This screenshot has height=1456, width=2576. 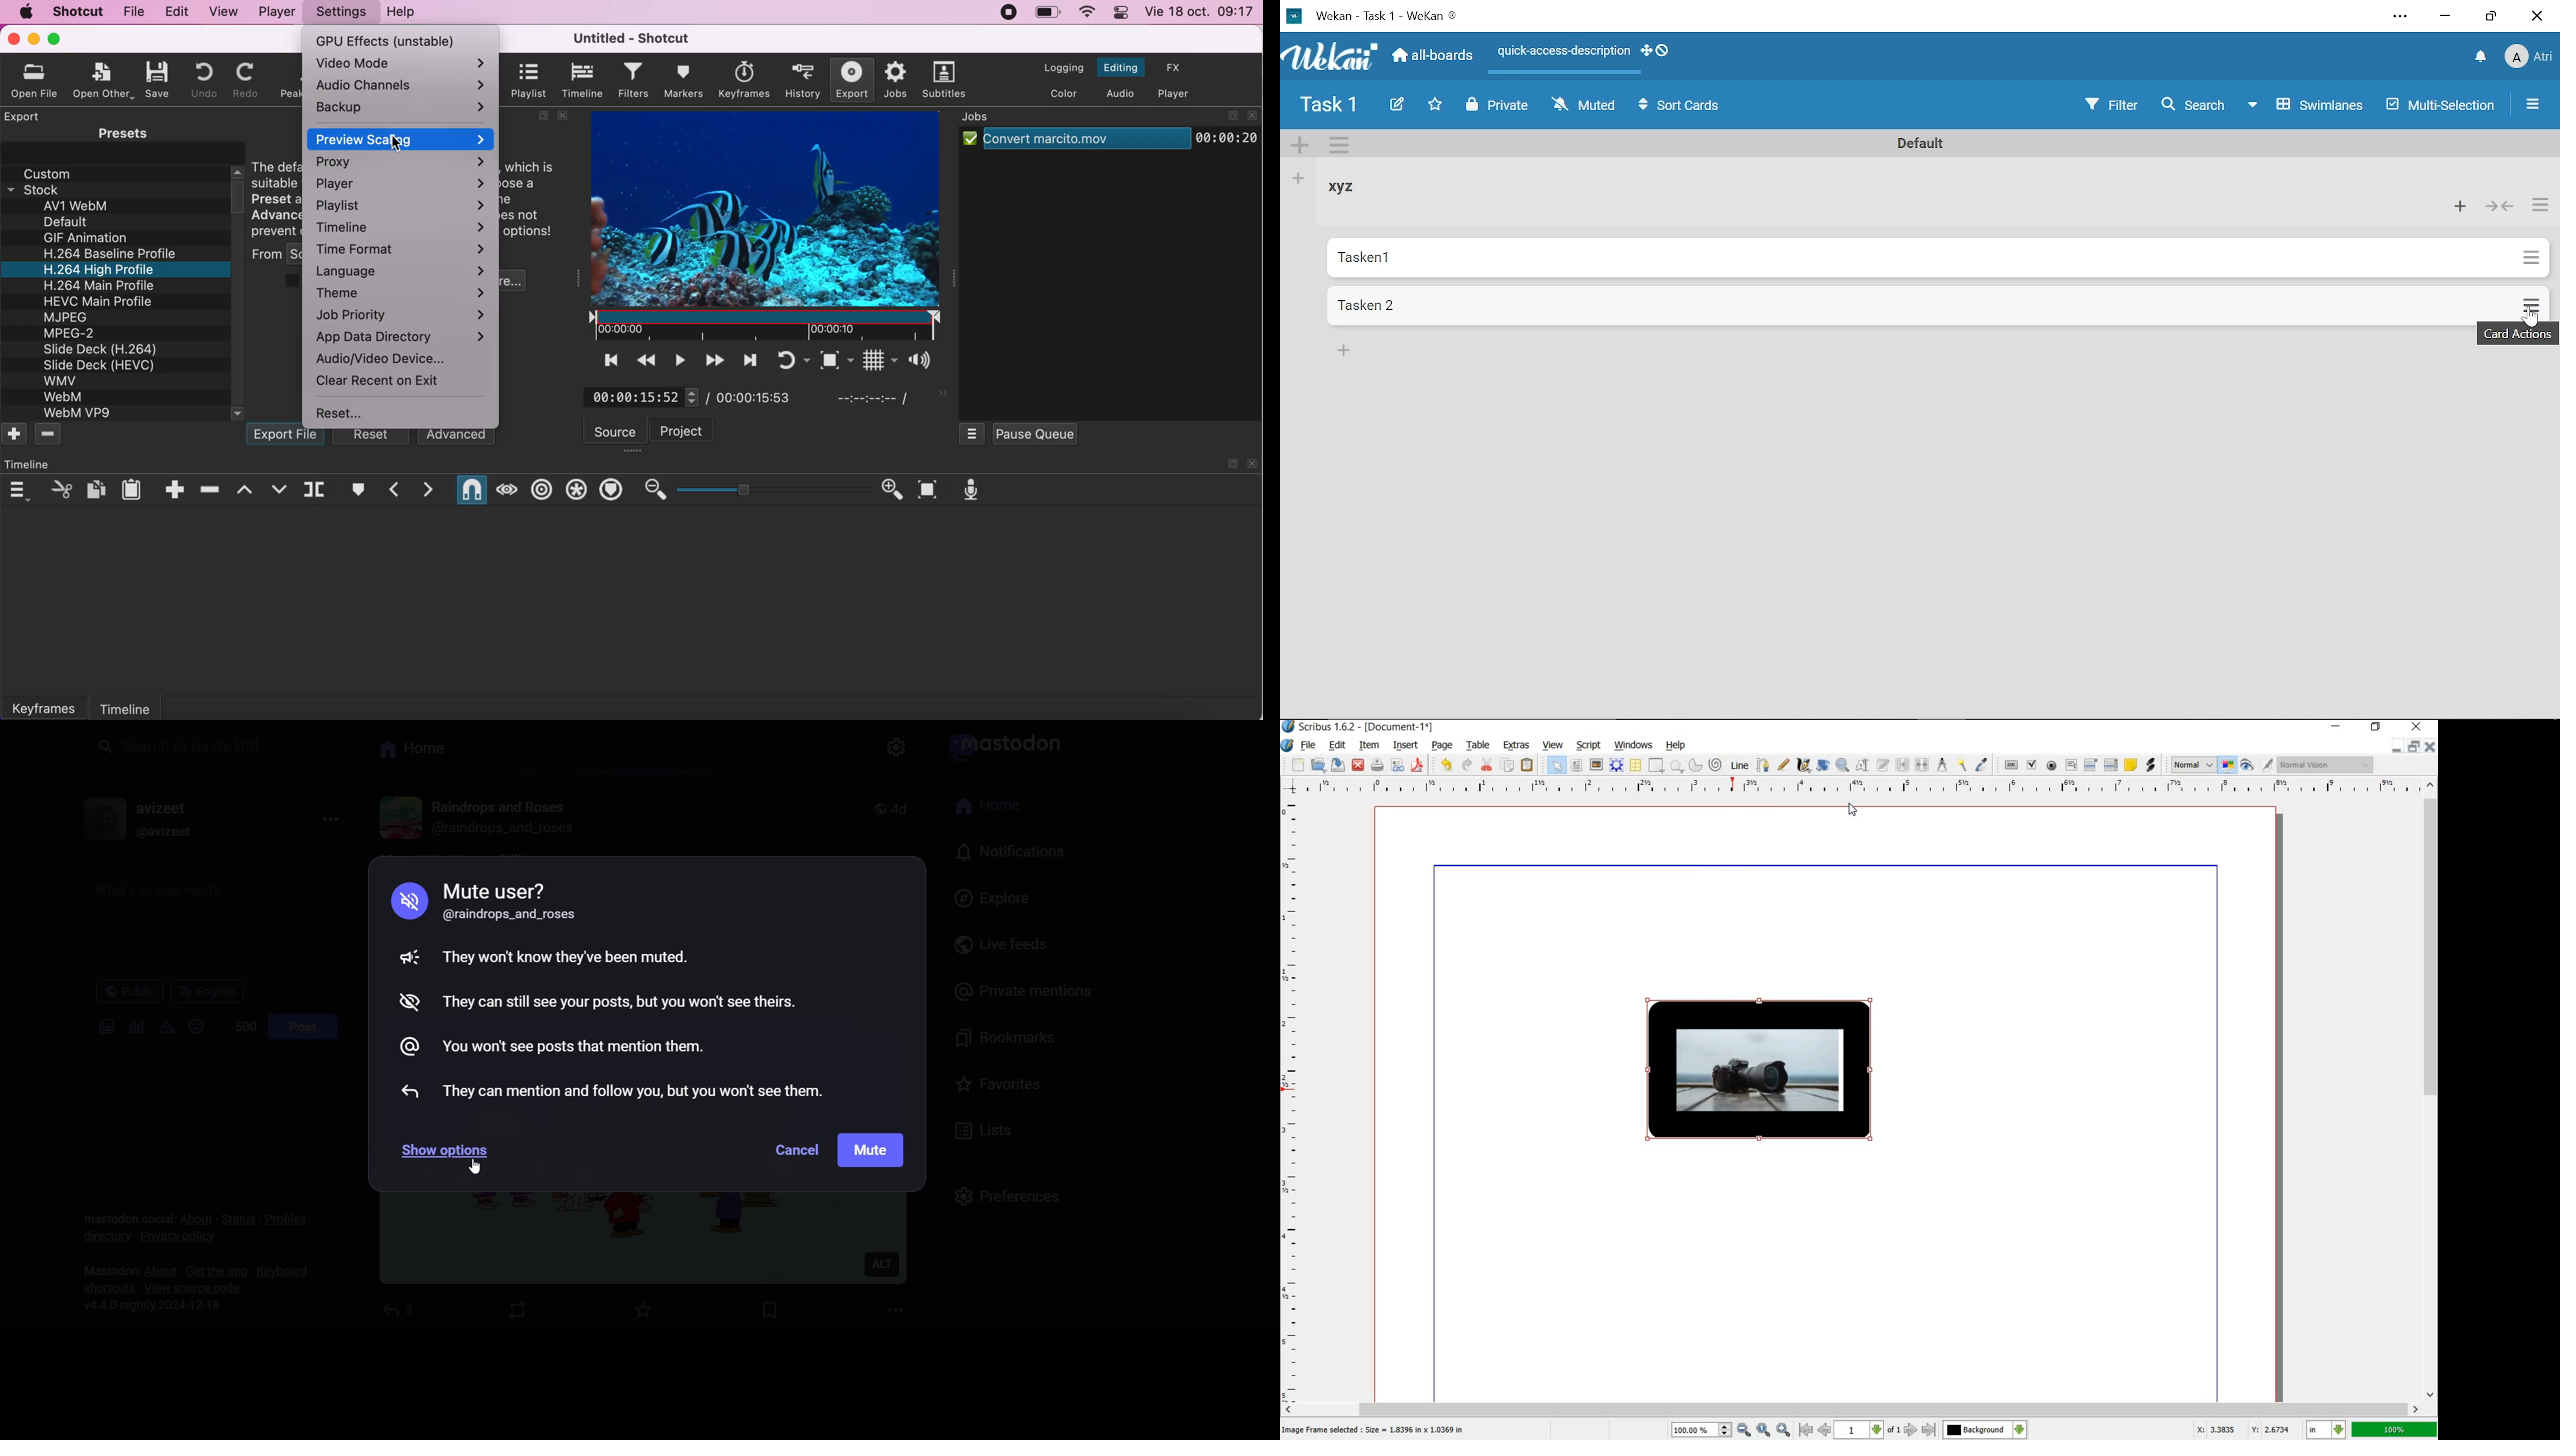 I want to click on spiral, so click(x=1715, y=764).